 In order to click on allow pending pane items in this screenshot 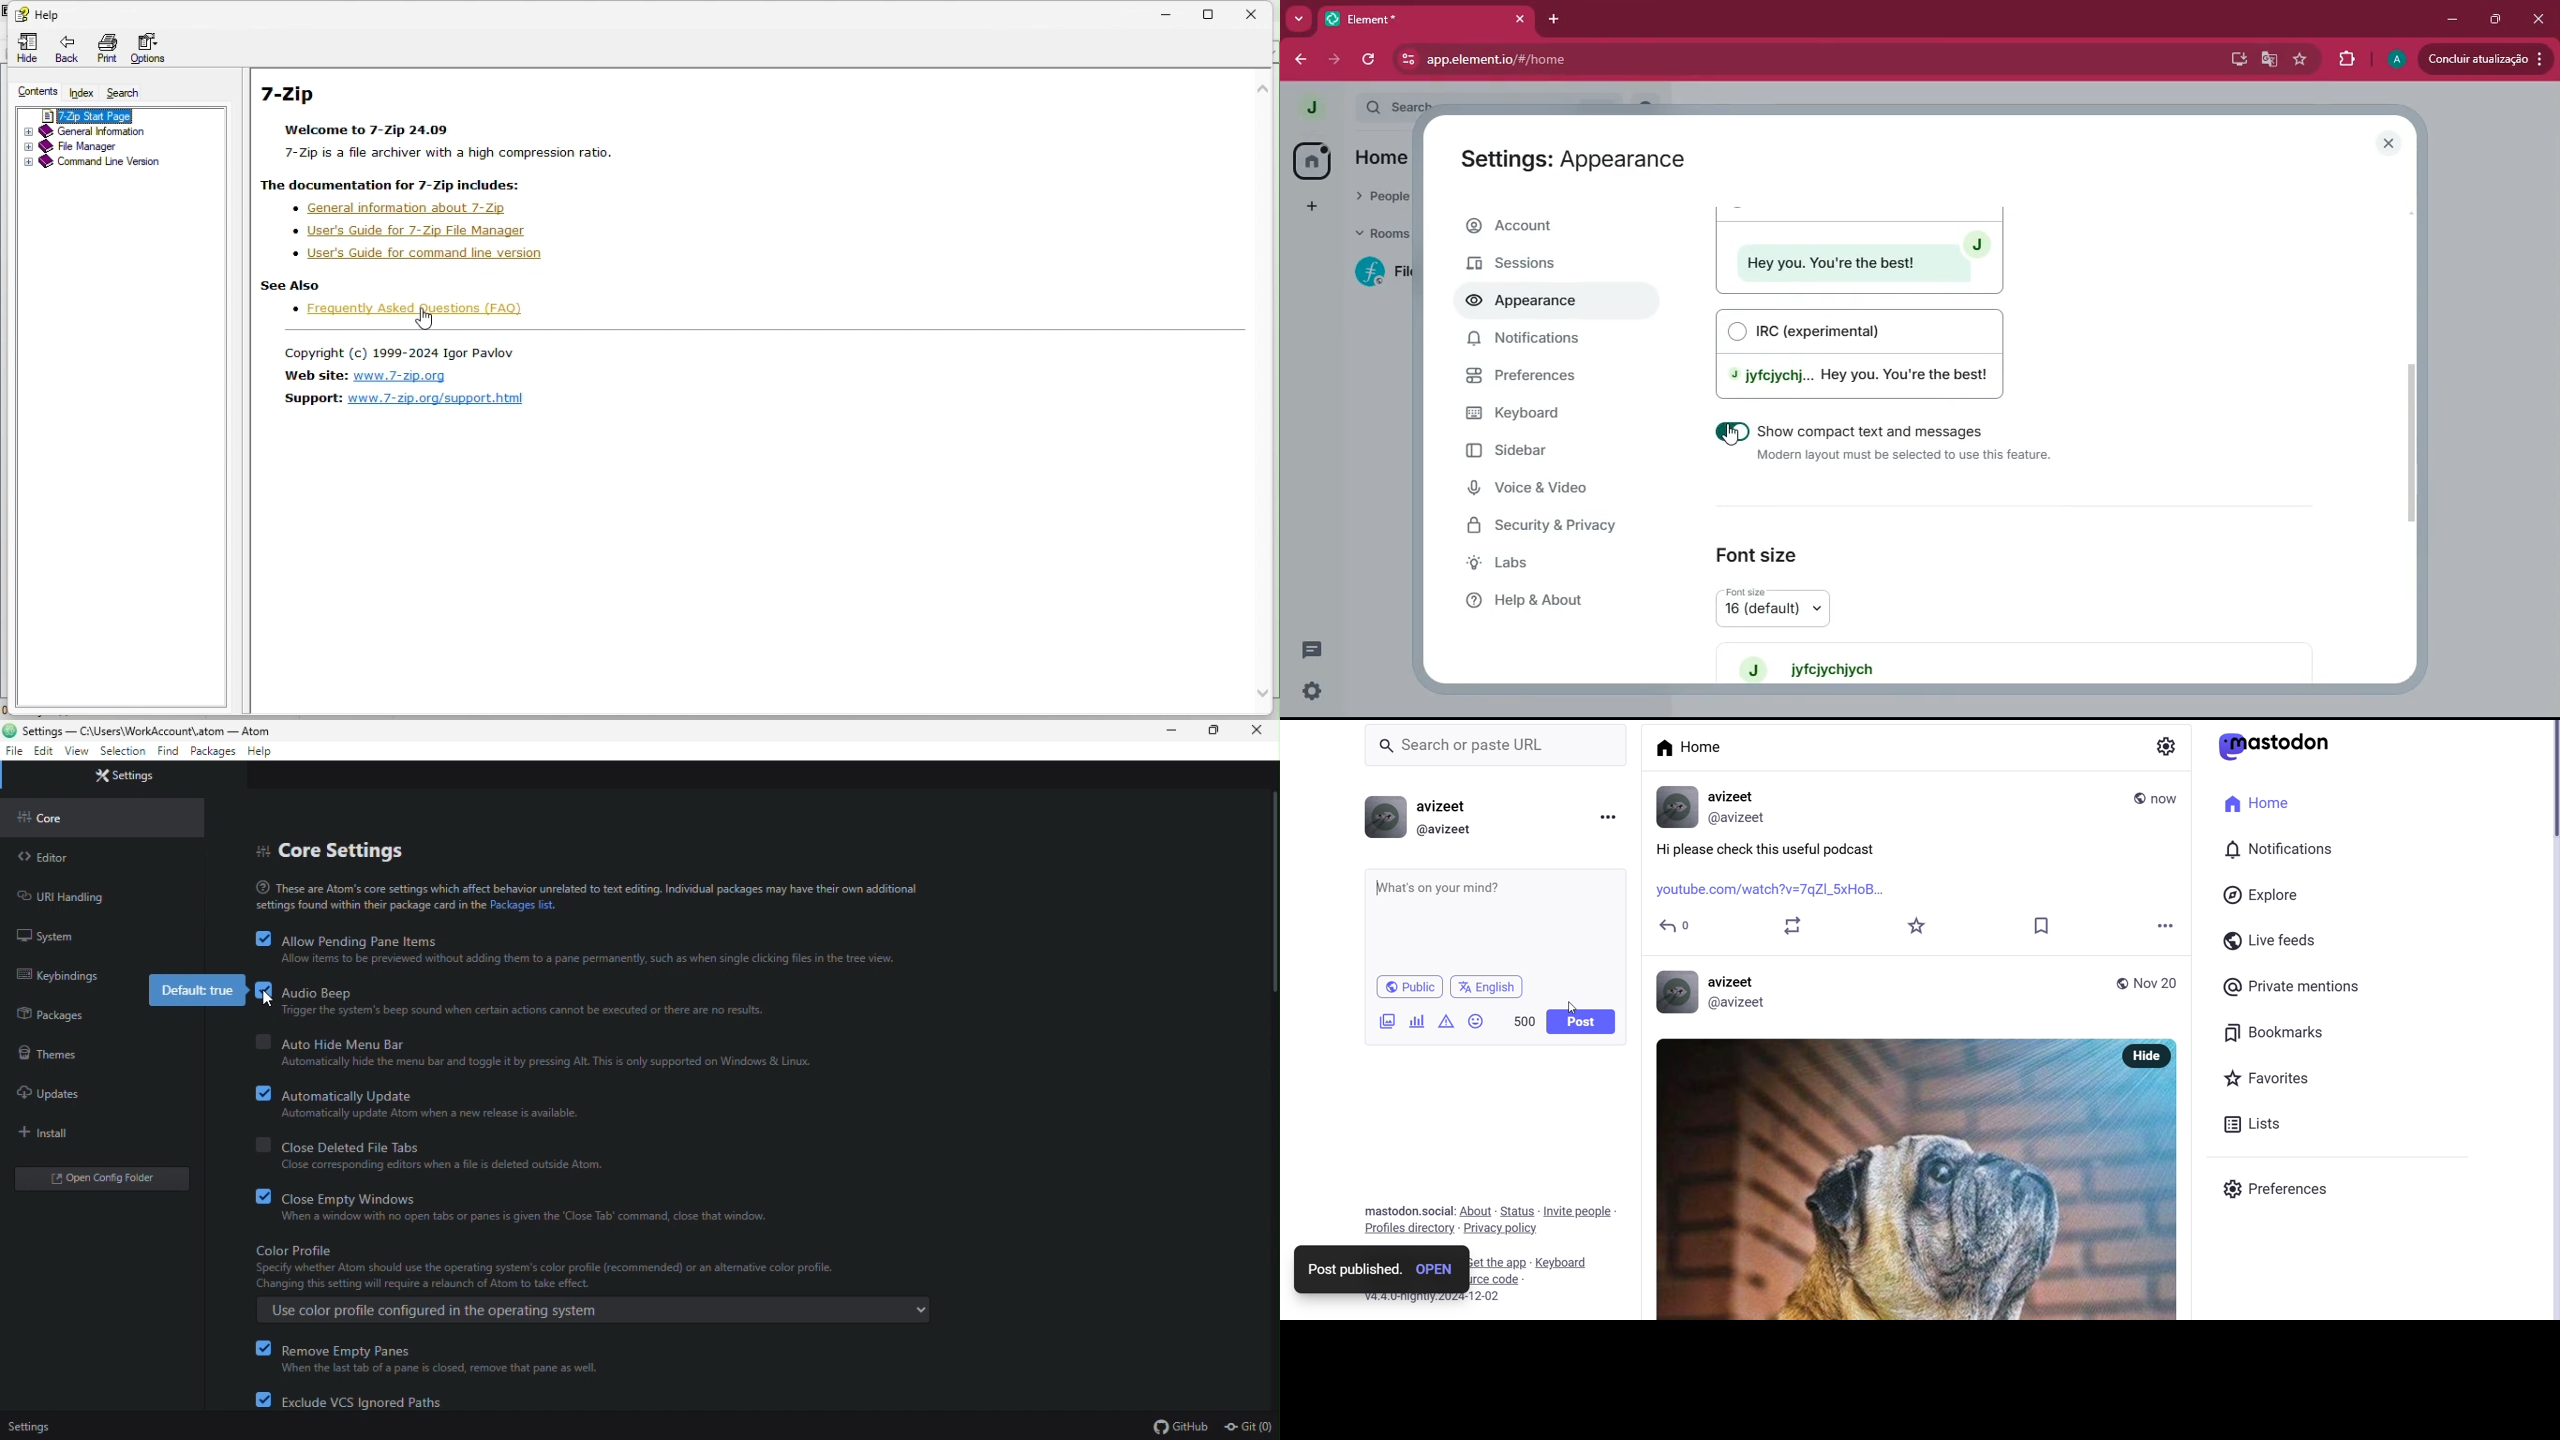, I will do `click(347, 941)`.